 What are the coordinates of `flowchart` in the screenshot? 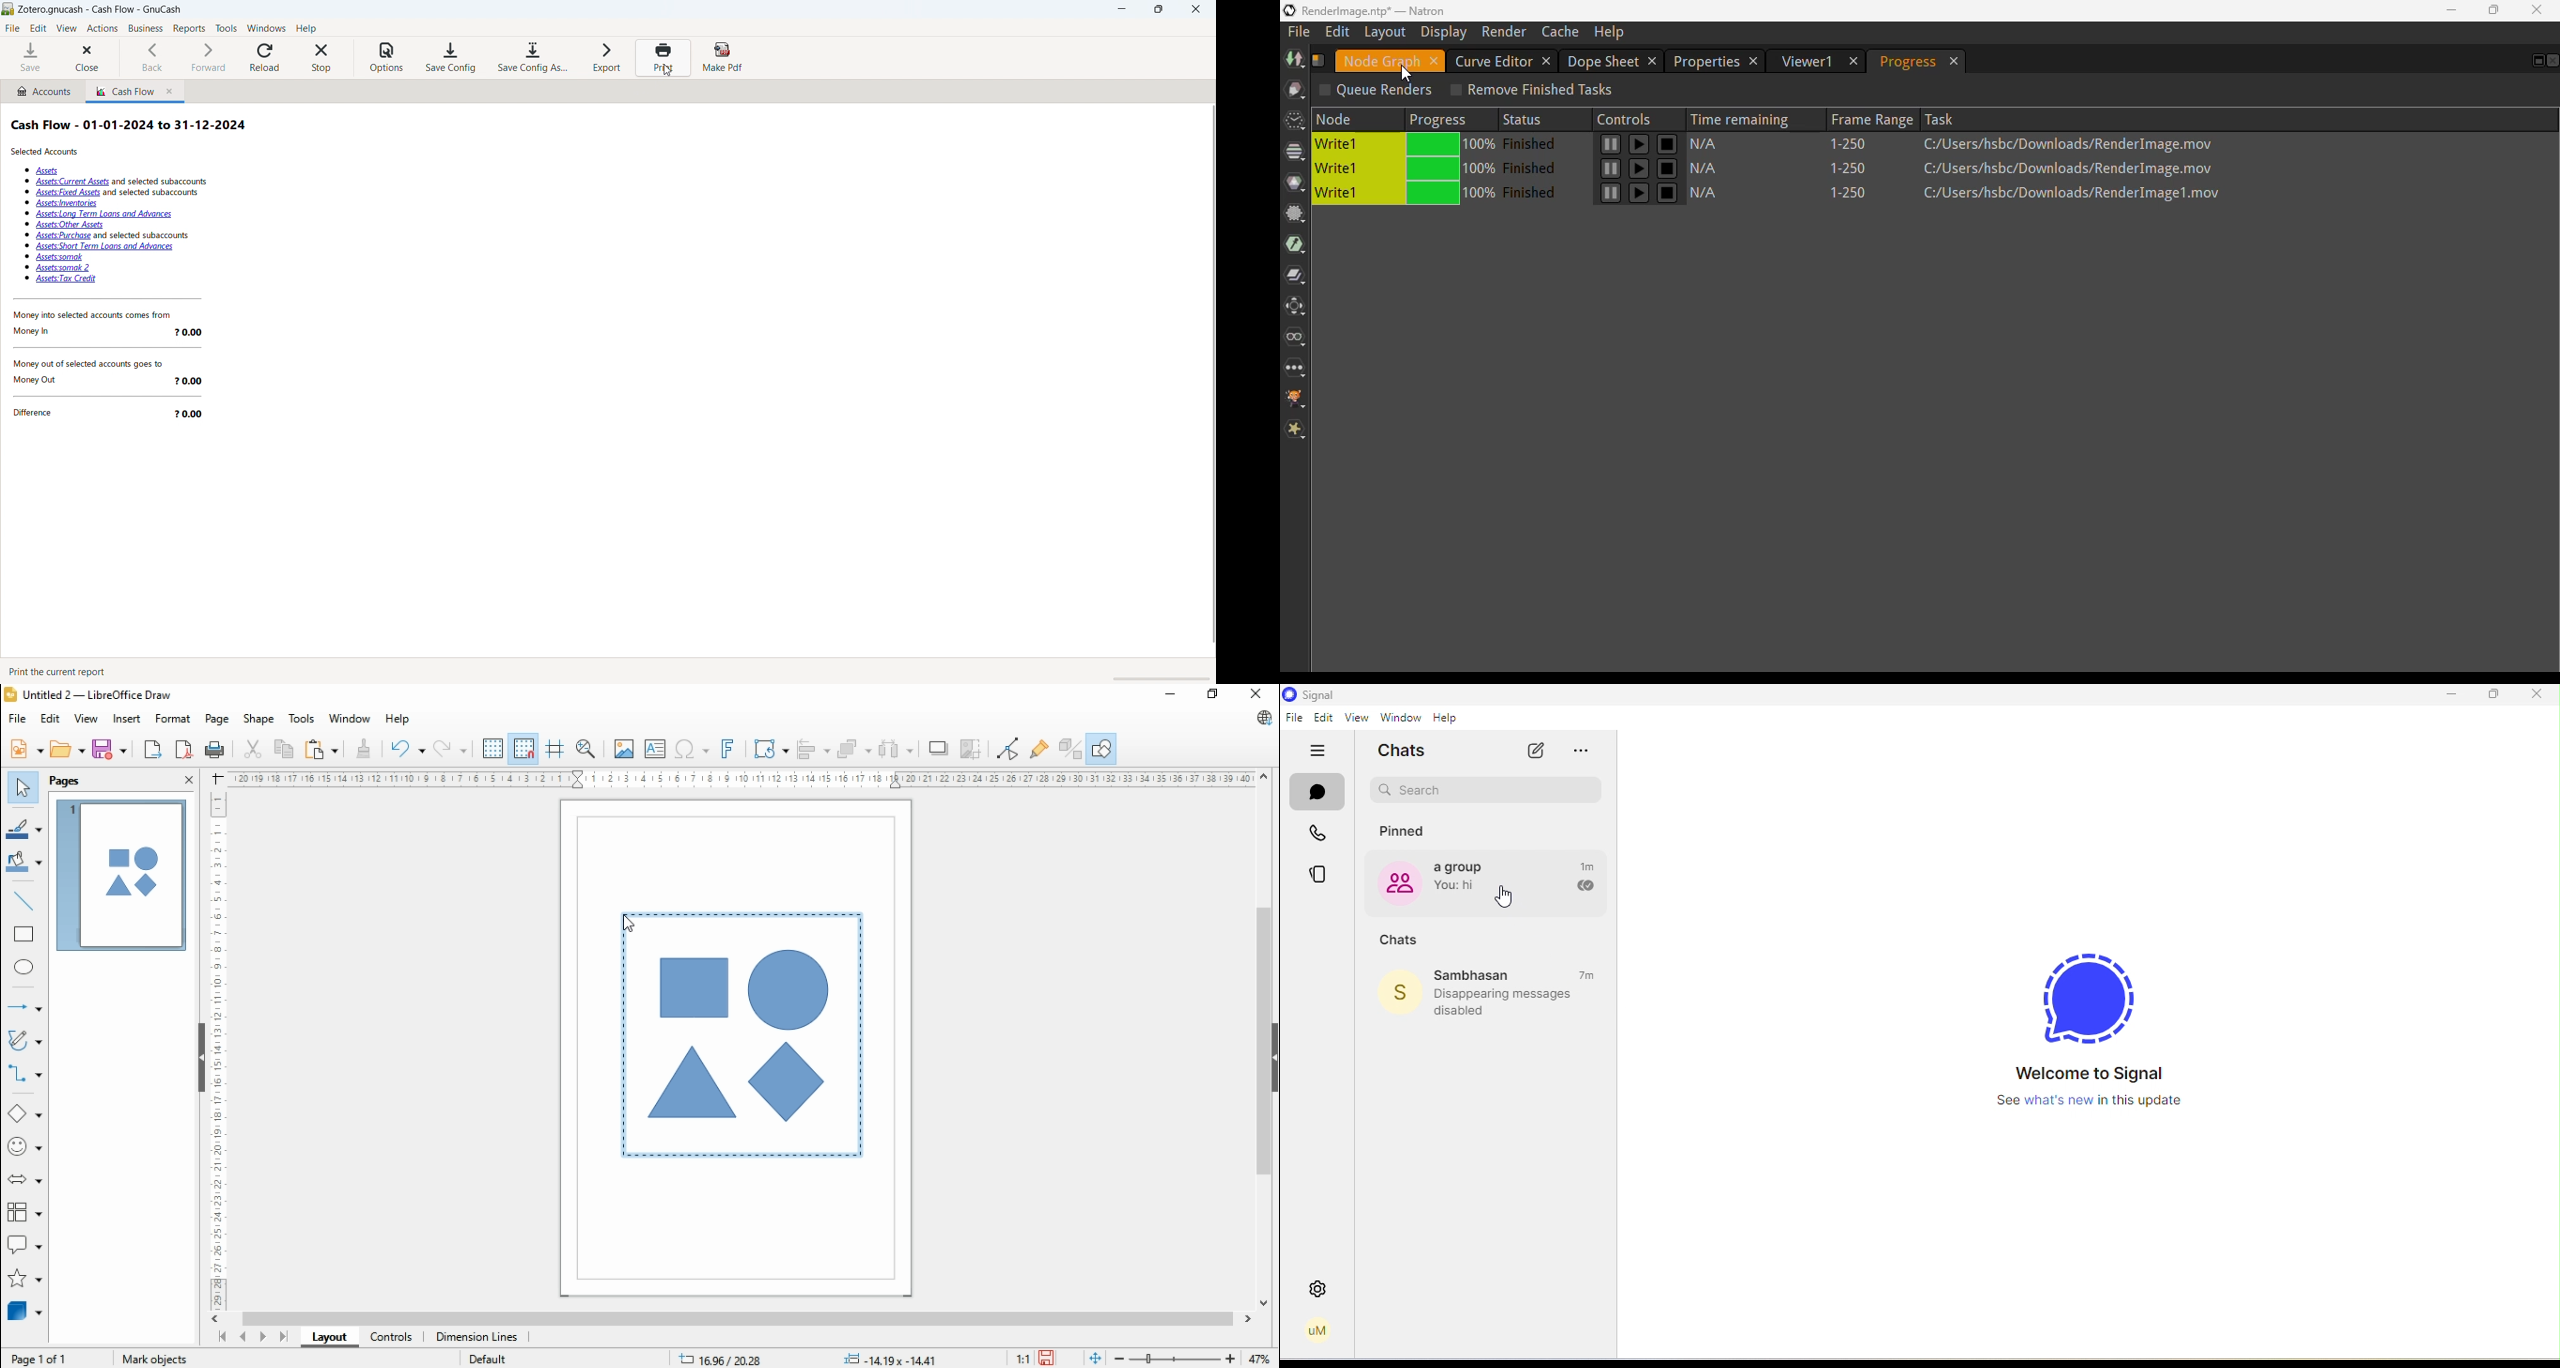 It's located at (24, 1212).